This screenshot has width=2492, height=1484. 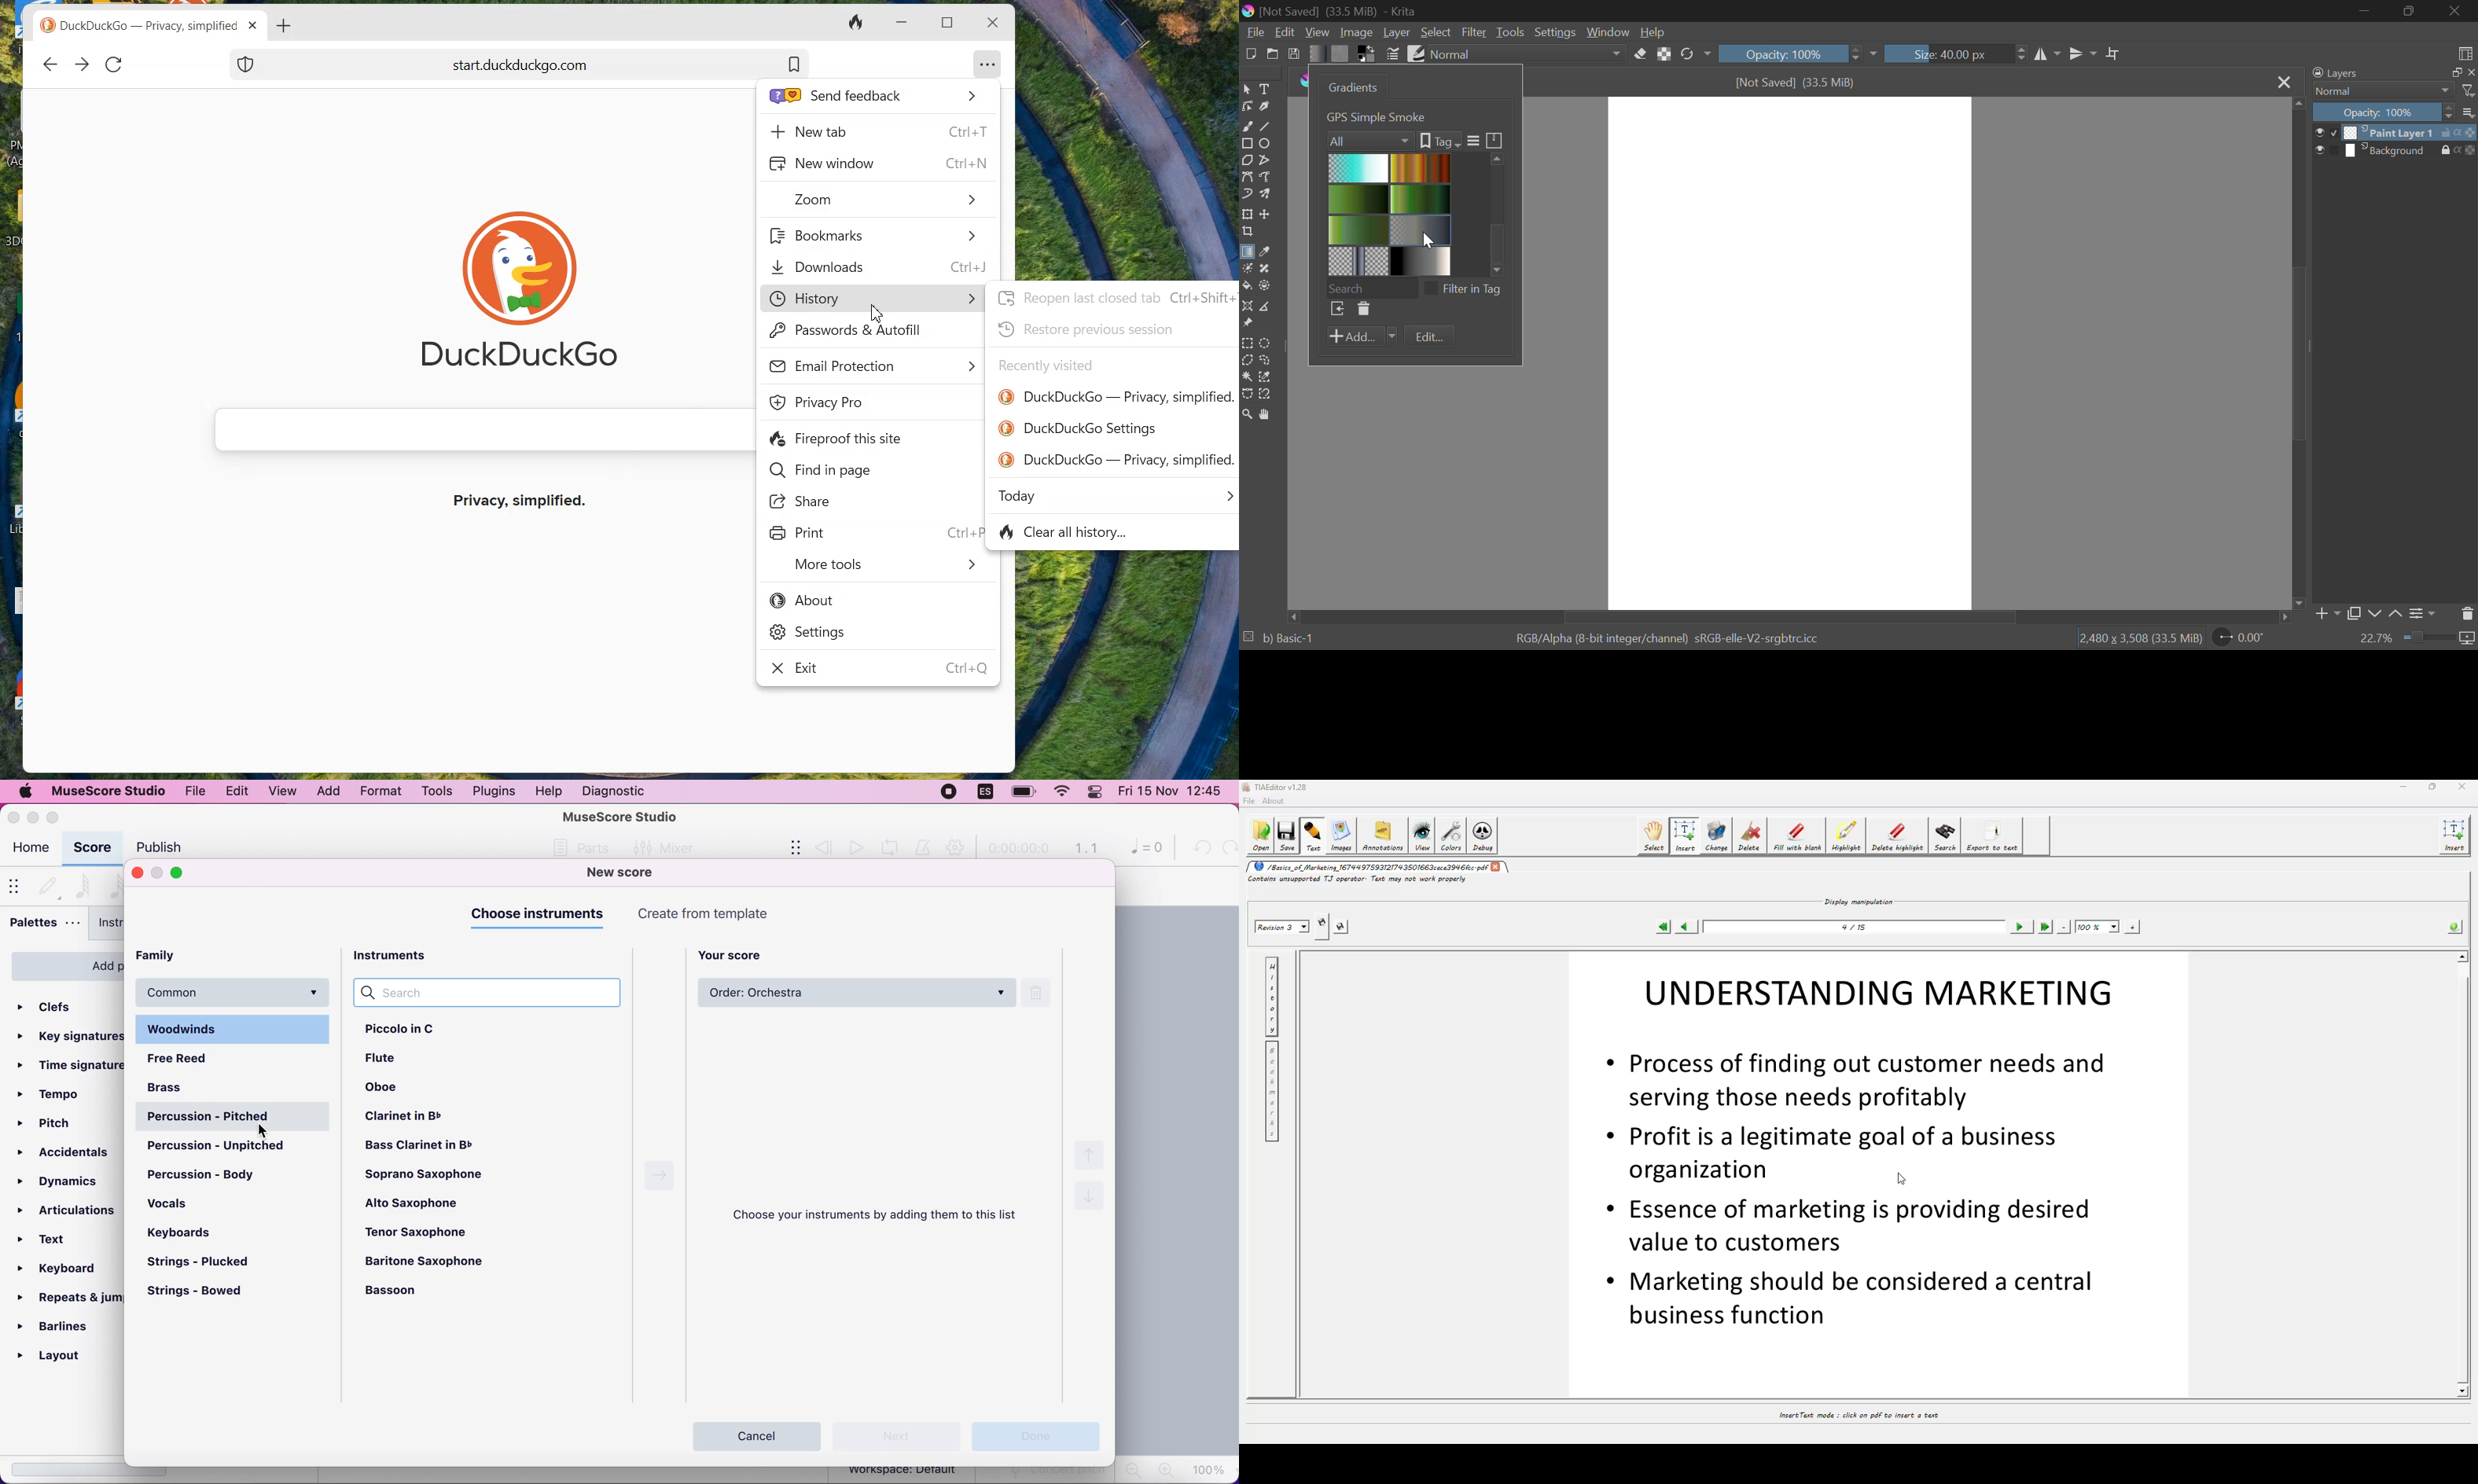 What do you see at coordinates (1340, 54) in the screenshot?
I see `Pattern` at bounding box center [1340, 54].